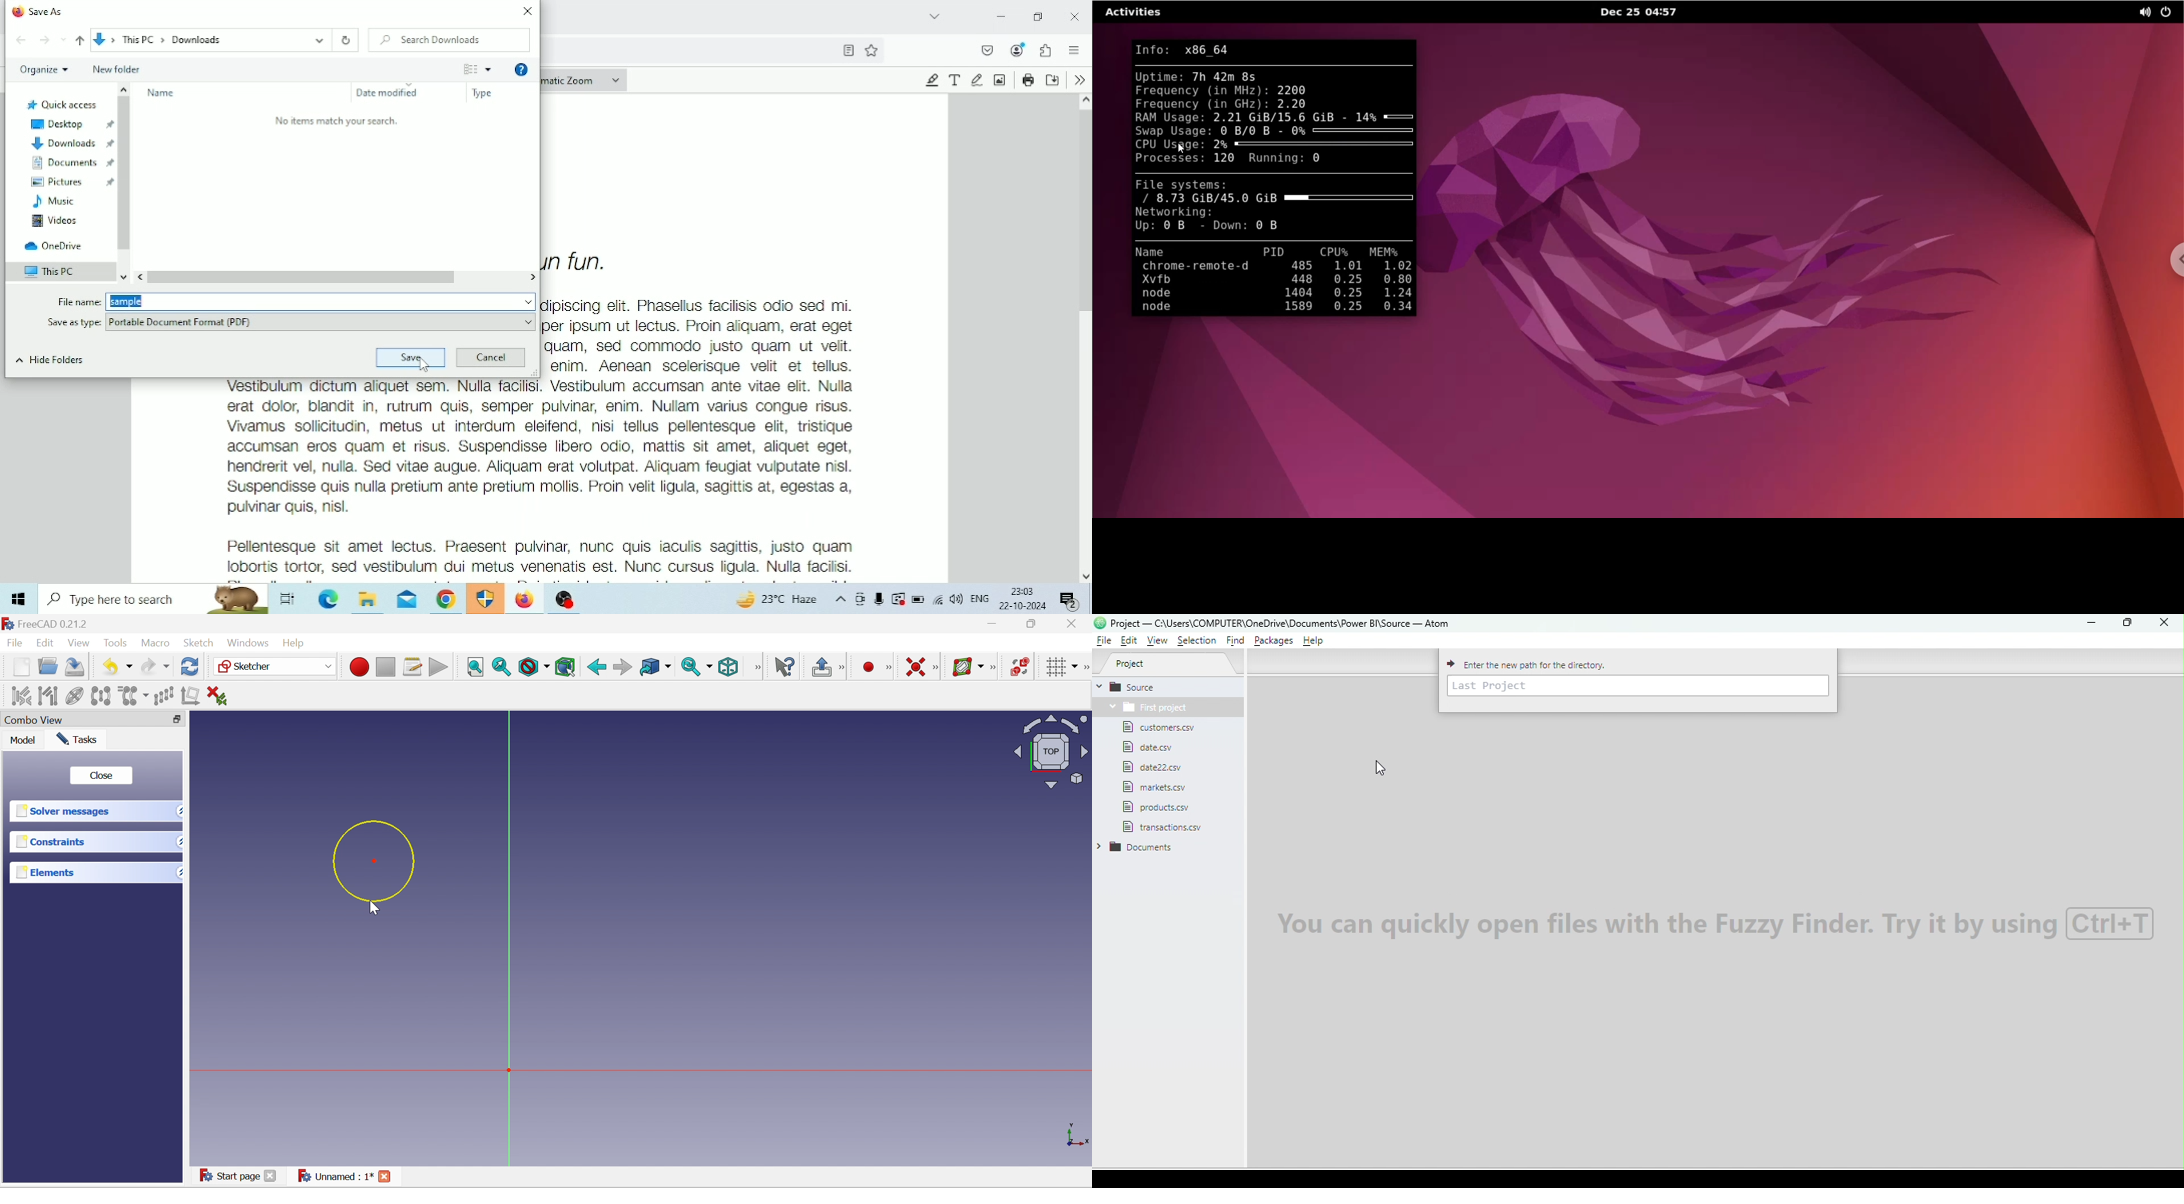 This screenshot has height=1204, width=2184. What do you see at coordinates (957, 600) in the screenshot?
I see `Speakers` at bounding box center [957, 600].